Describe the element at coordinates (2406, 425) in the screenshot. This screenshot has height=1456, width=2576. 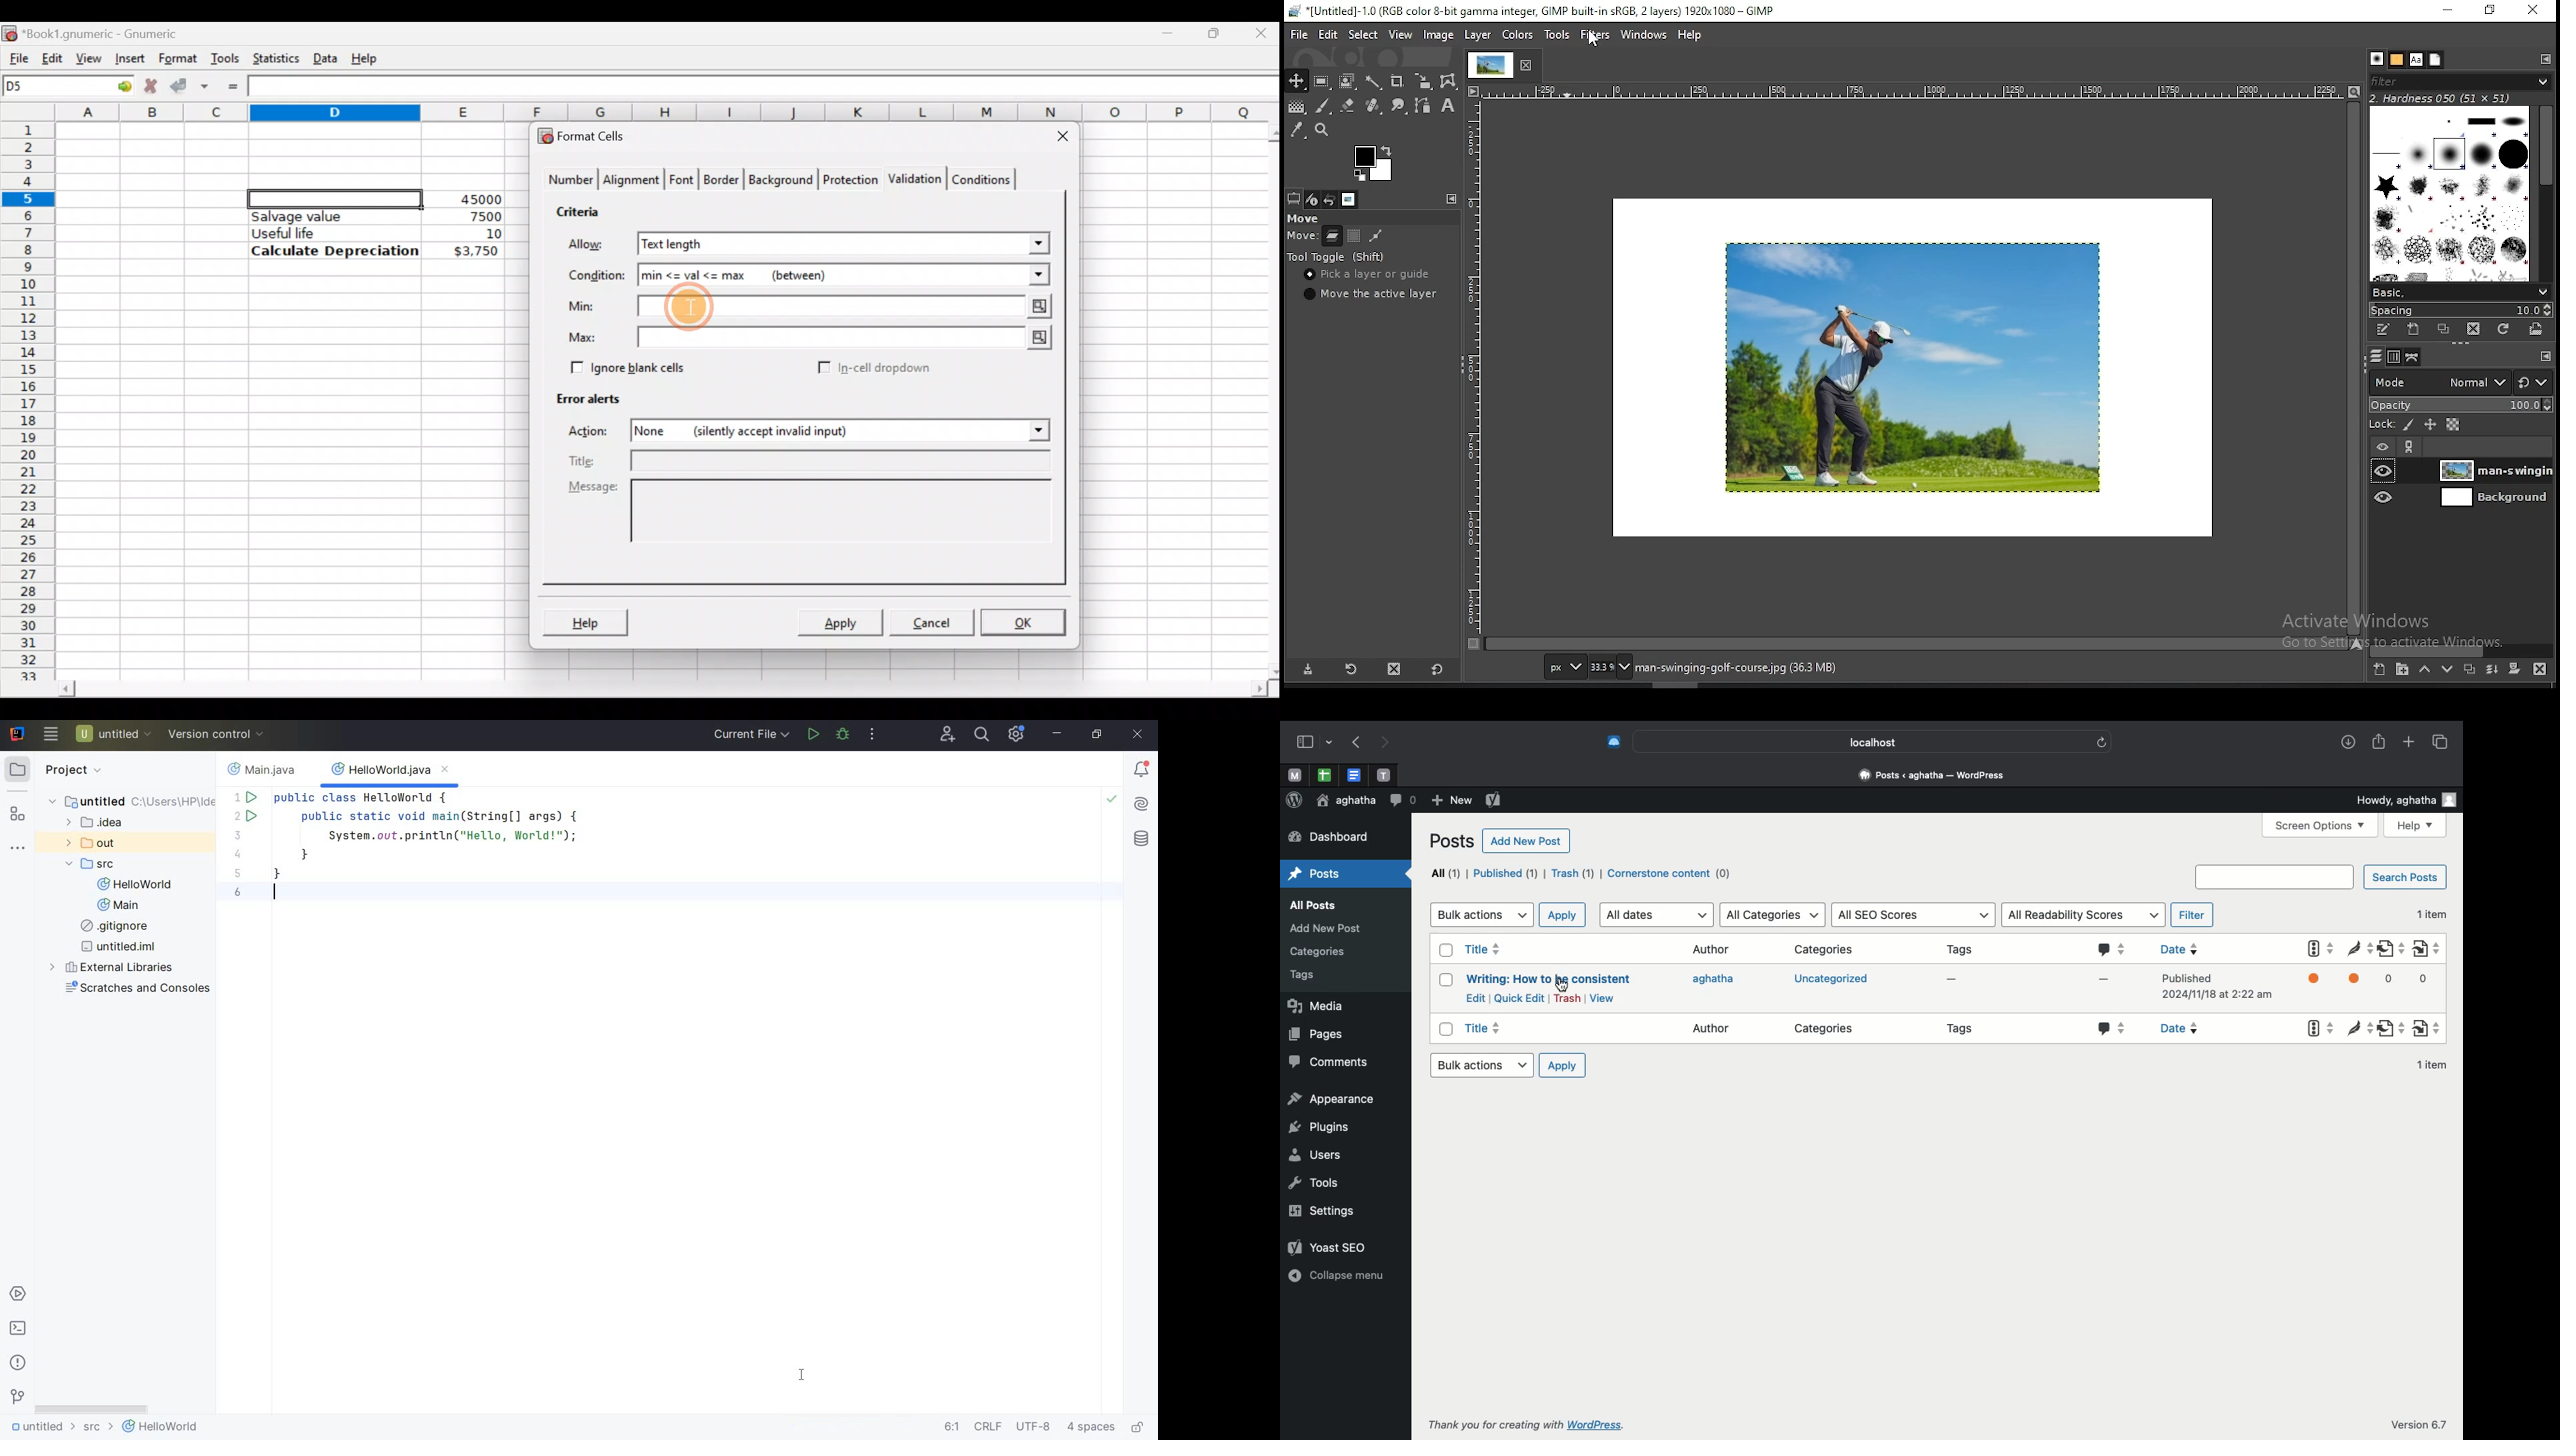
I see `lock pixels` at that location.